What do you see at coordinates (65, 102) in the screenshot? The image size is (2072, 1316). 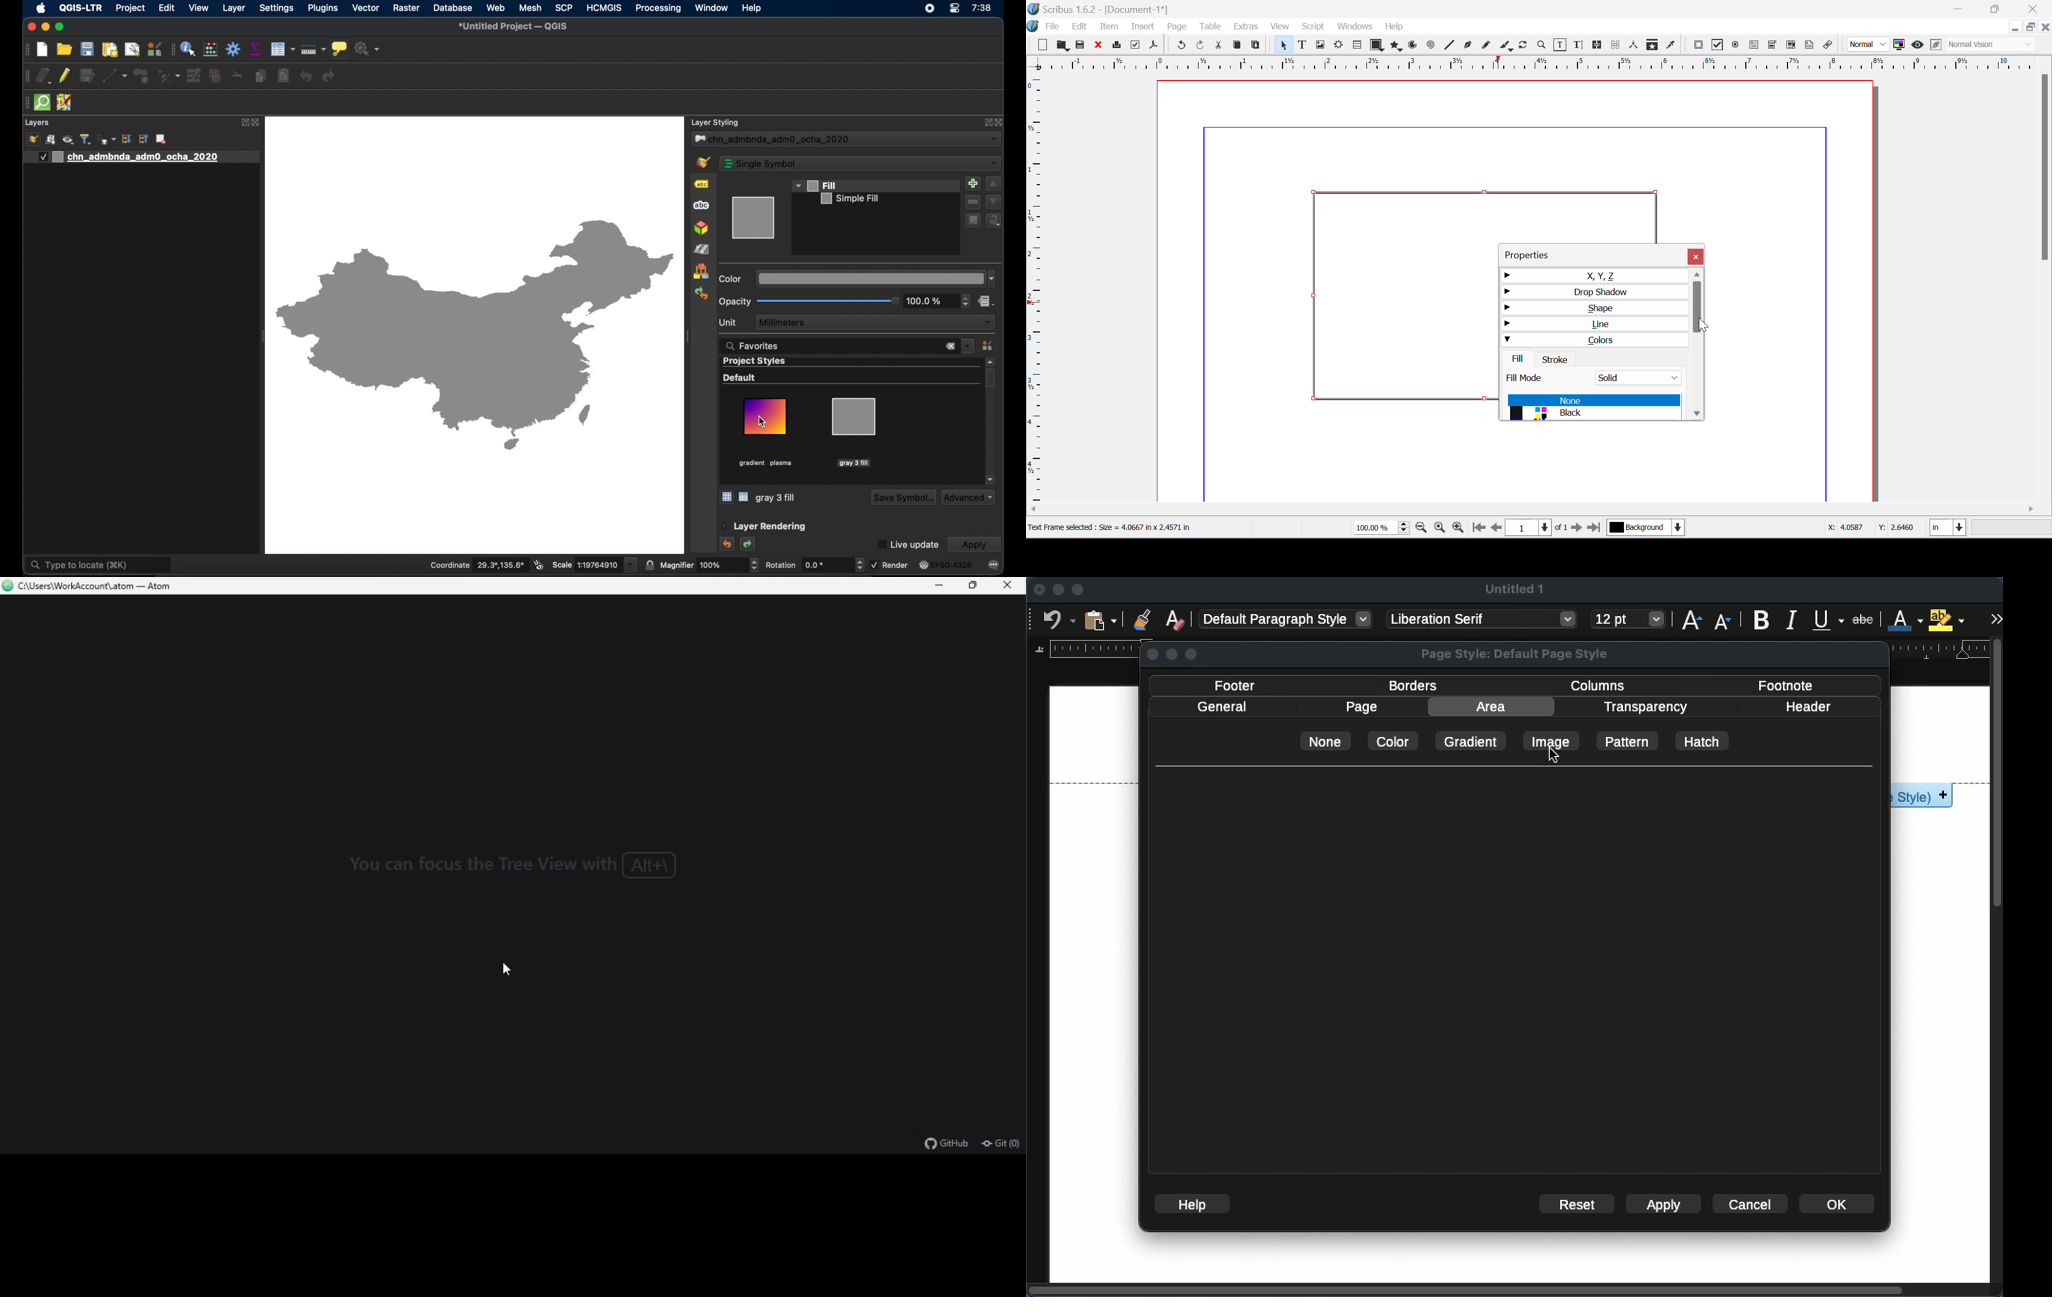 I see `jsom remote` at bounding box center [65, 102].